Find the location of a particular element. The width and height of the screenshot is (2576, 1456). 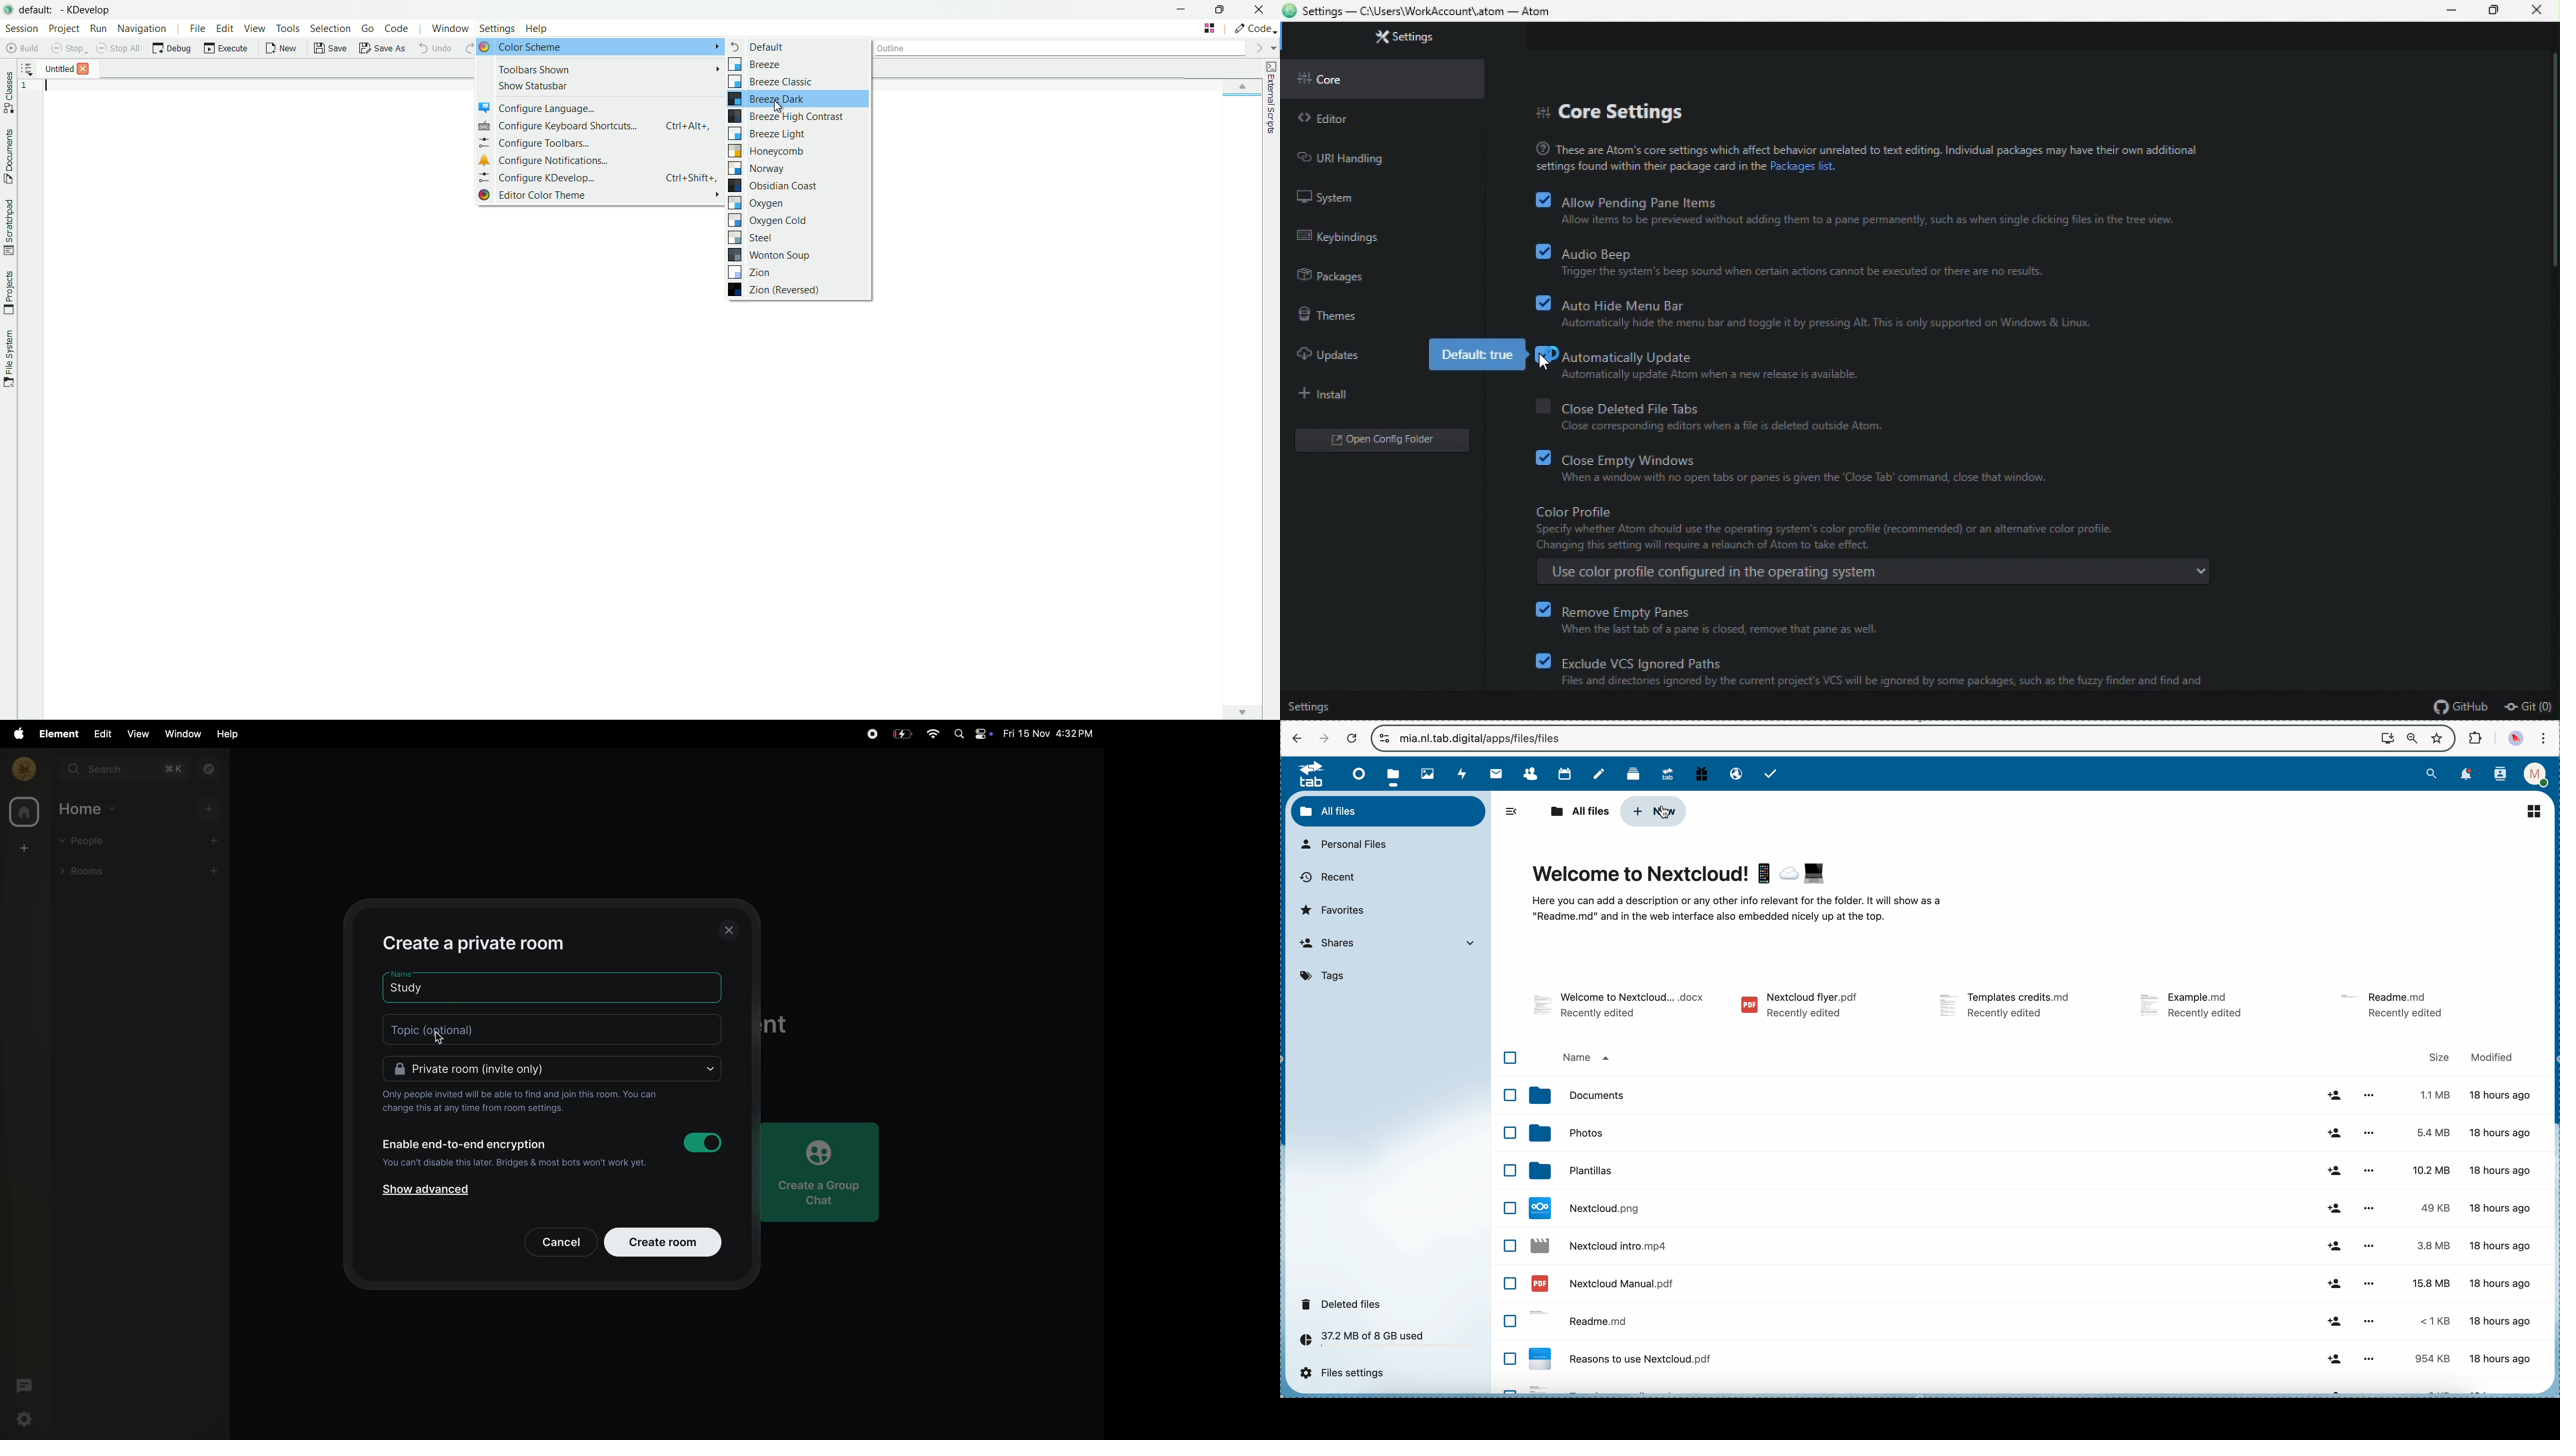

controls is located at coordinates (1385, 738).